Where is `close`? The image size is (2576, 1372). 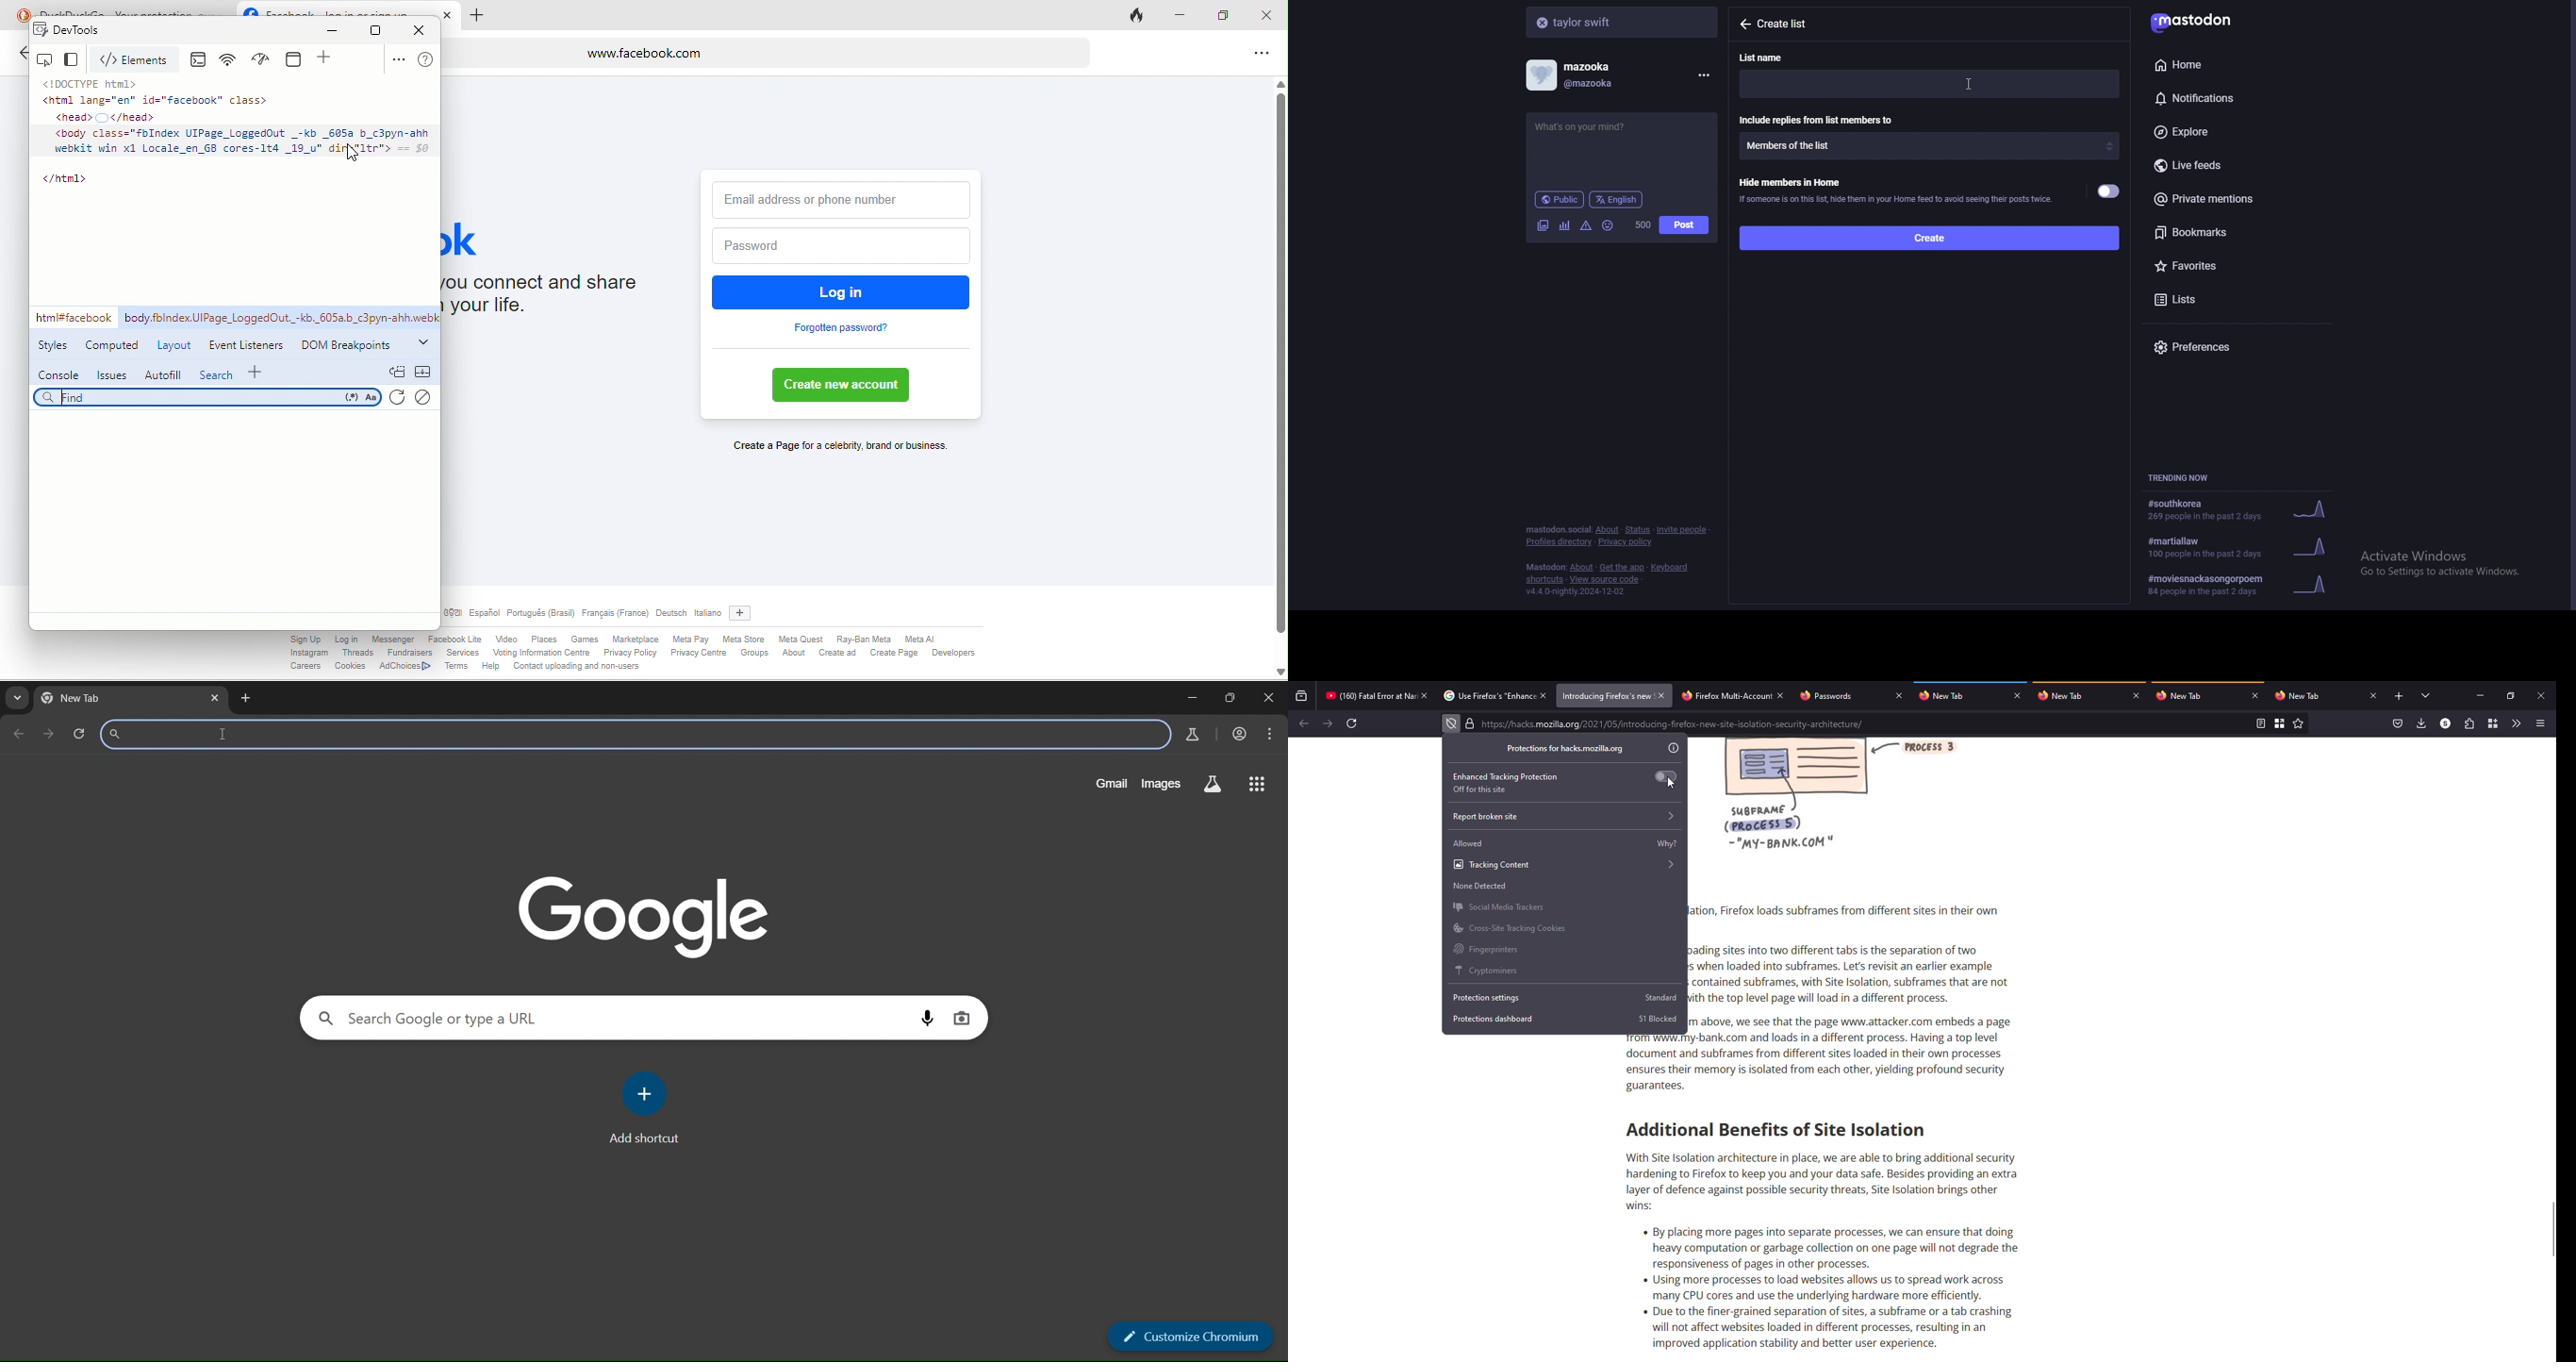 close is located at coordinates (1271, 15).